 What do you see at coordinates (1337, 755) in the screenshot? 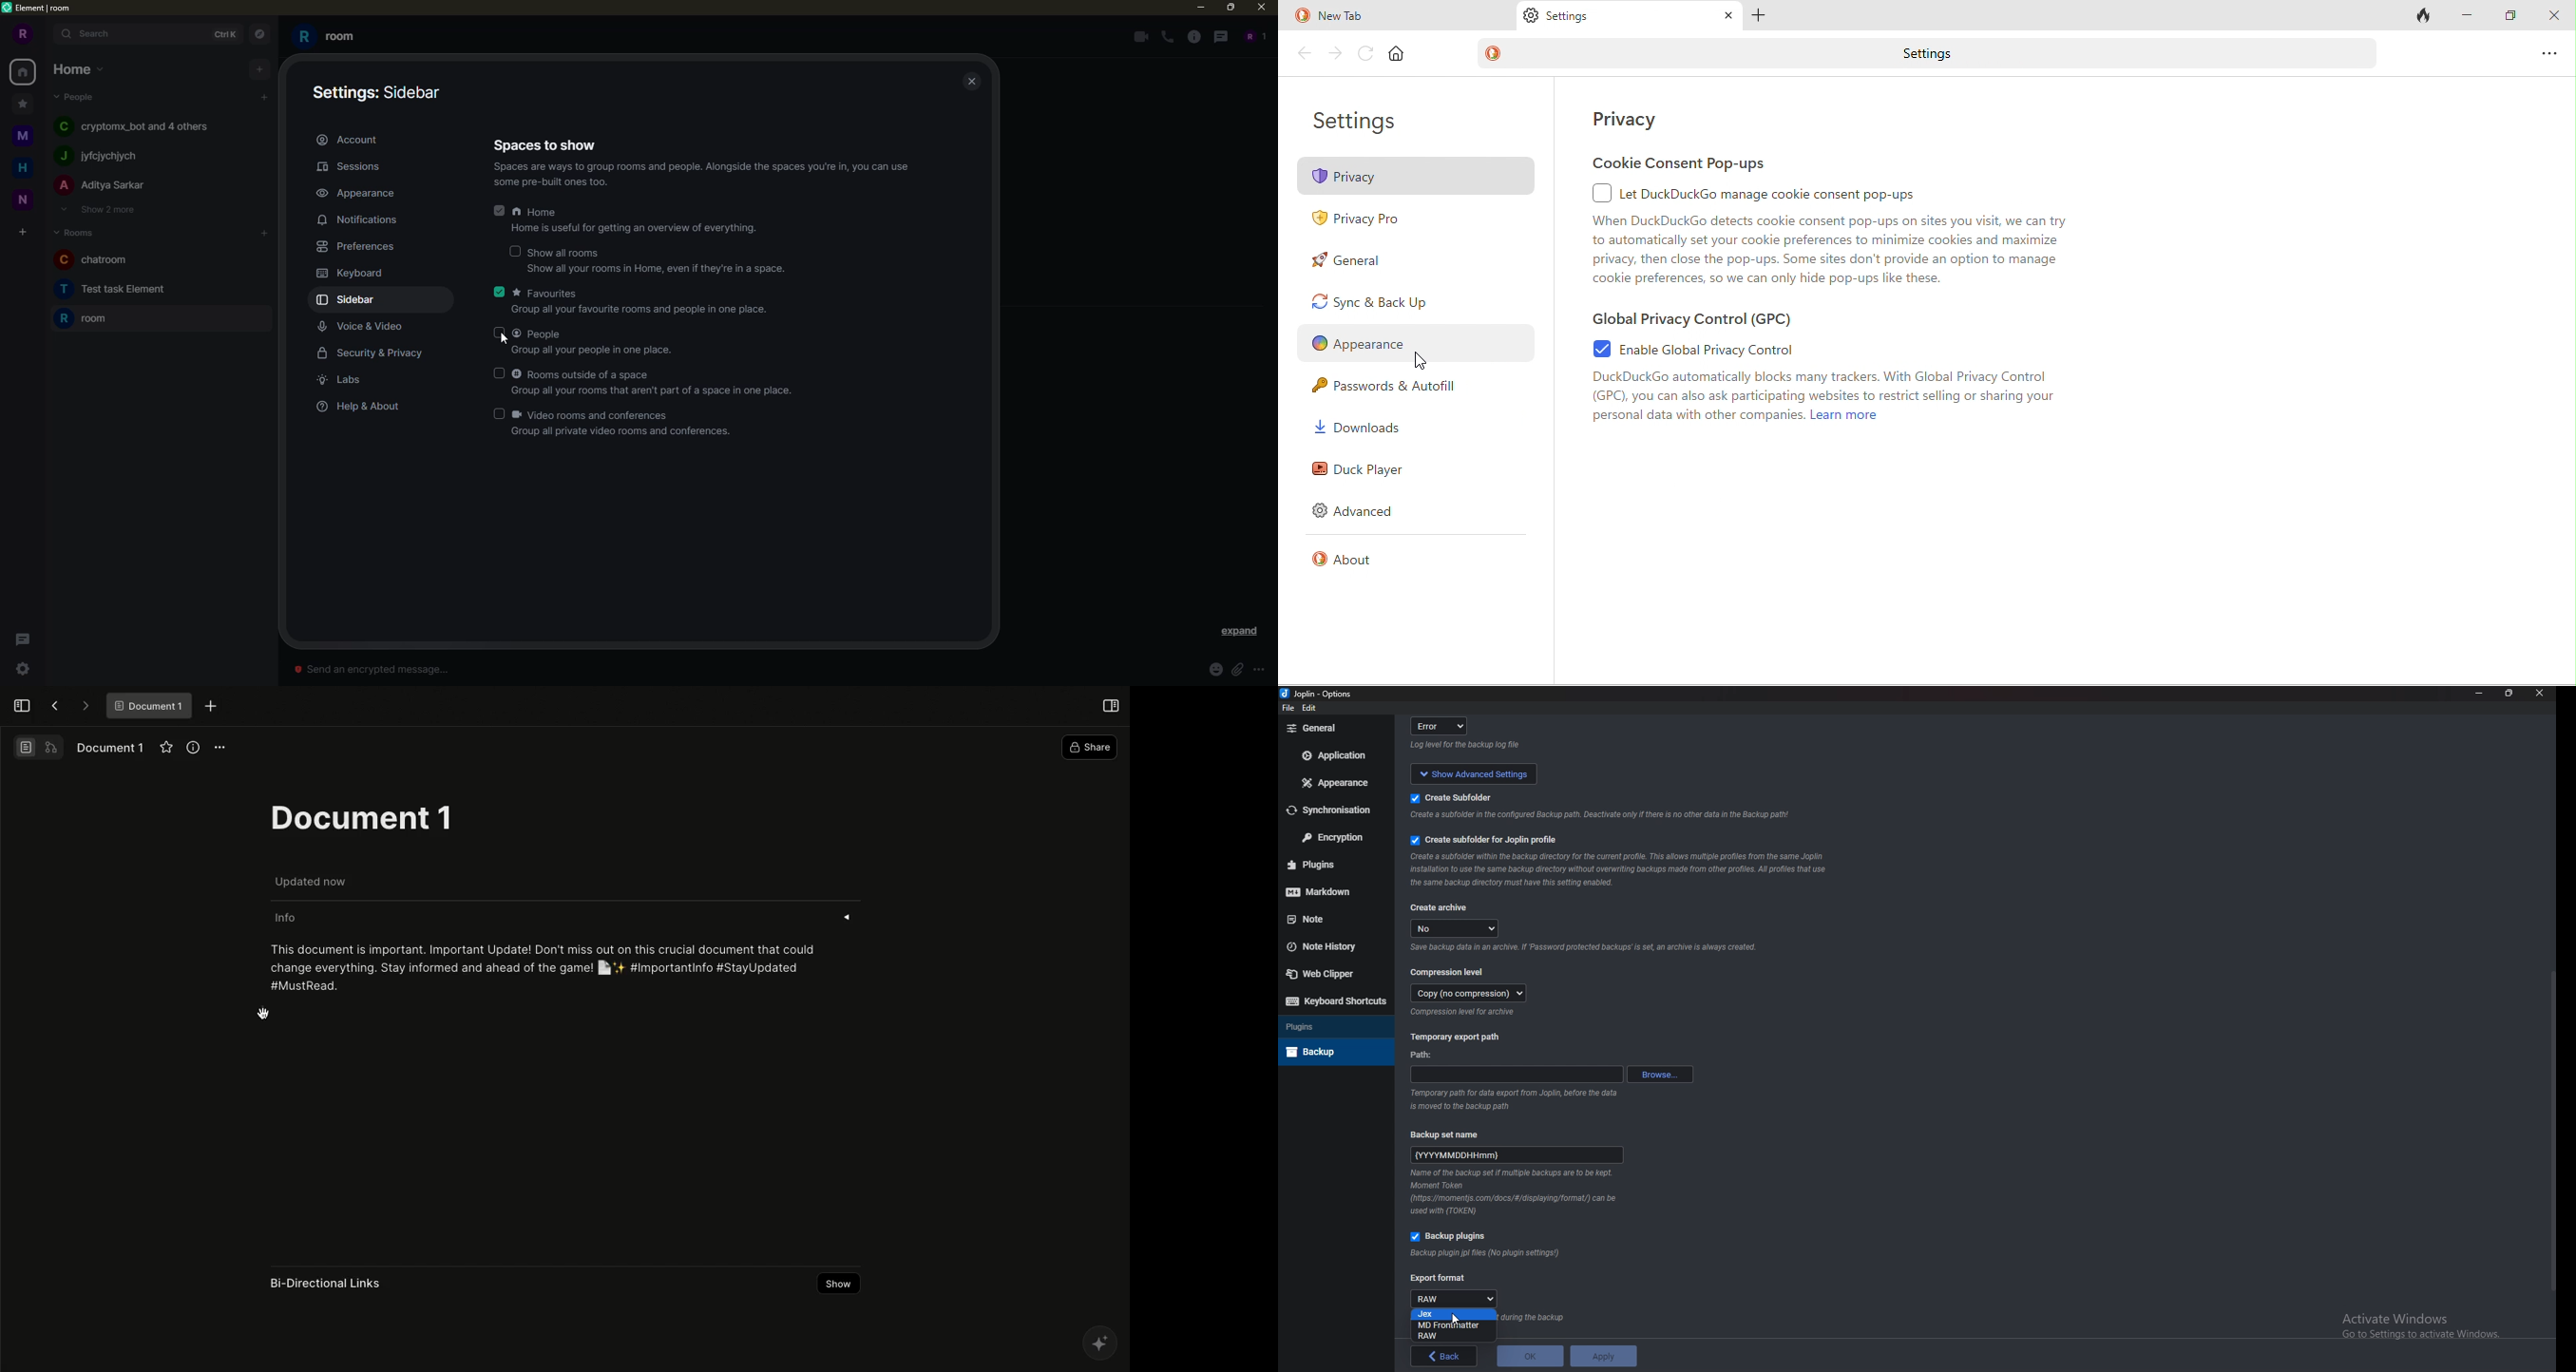
I see `Application` at bounding box center [1337, 755].